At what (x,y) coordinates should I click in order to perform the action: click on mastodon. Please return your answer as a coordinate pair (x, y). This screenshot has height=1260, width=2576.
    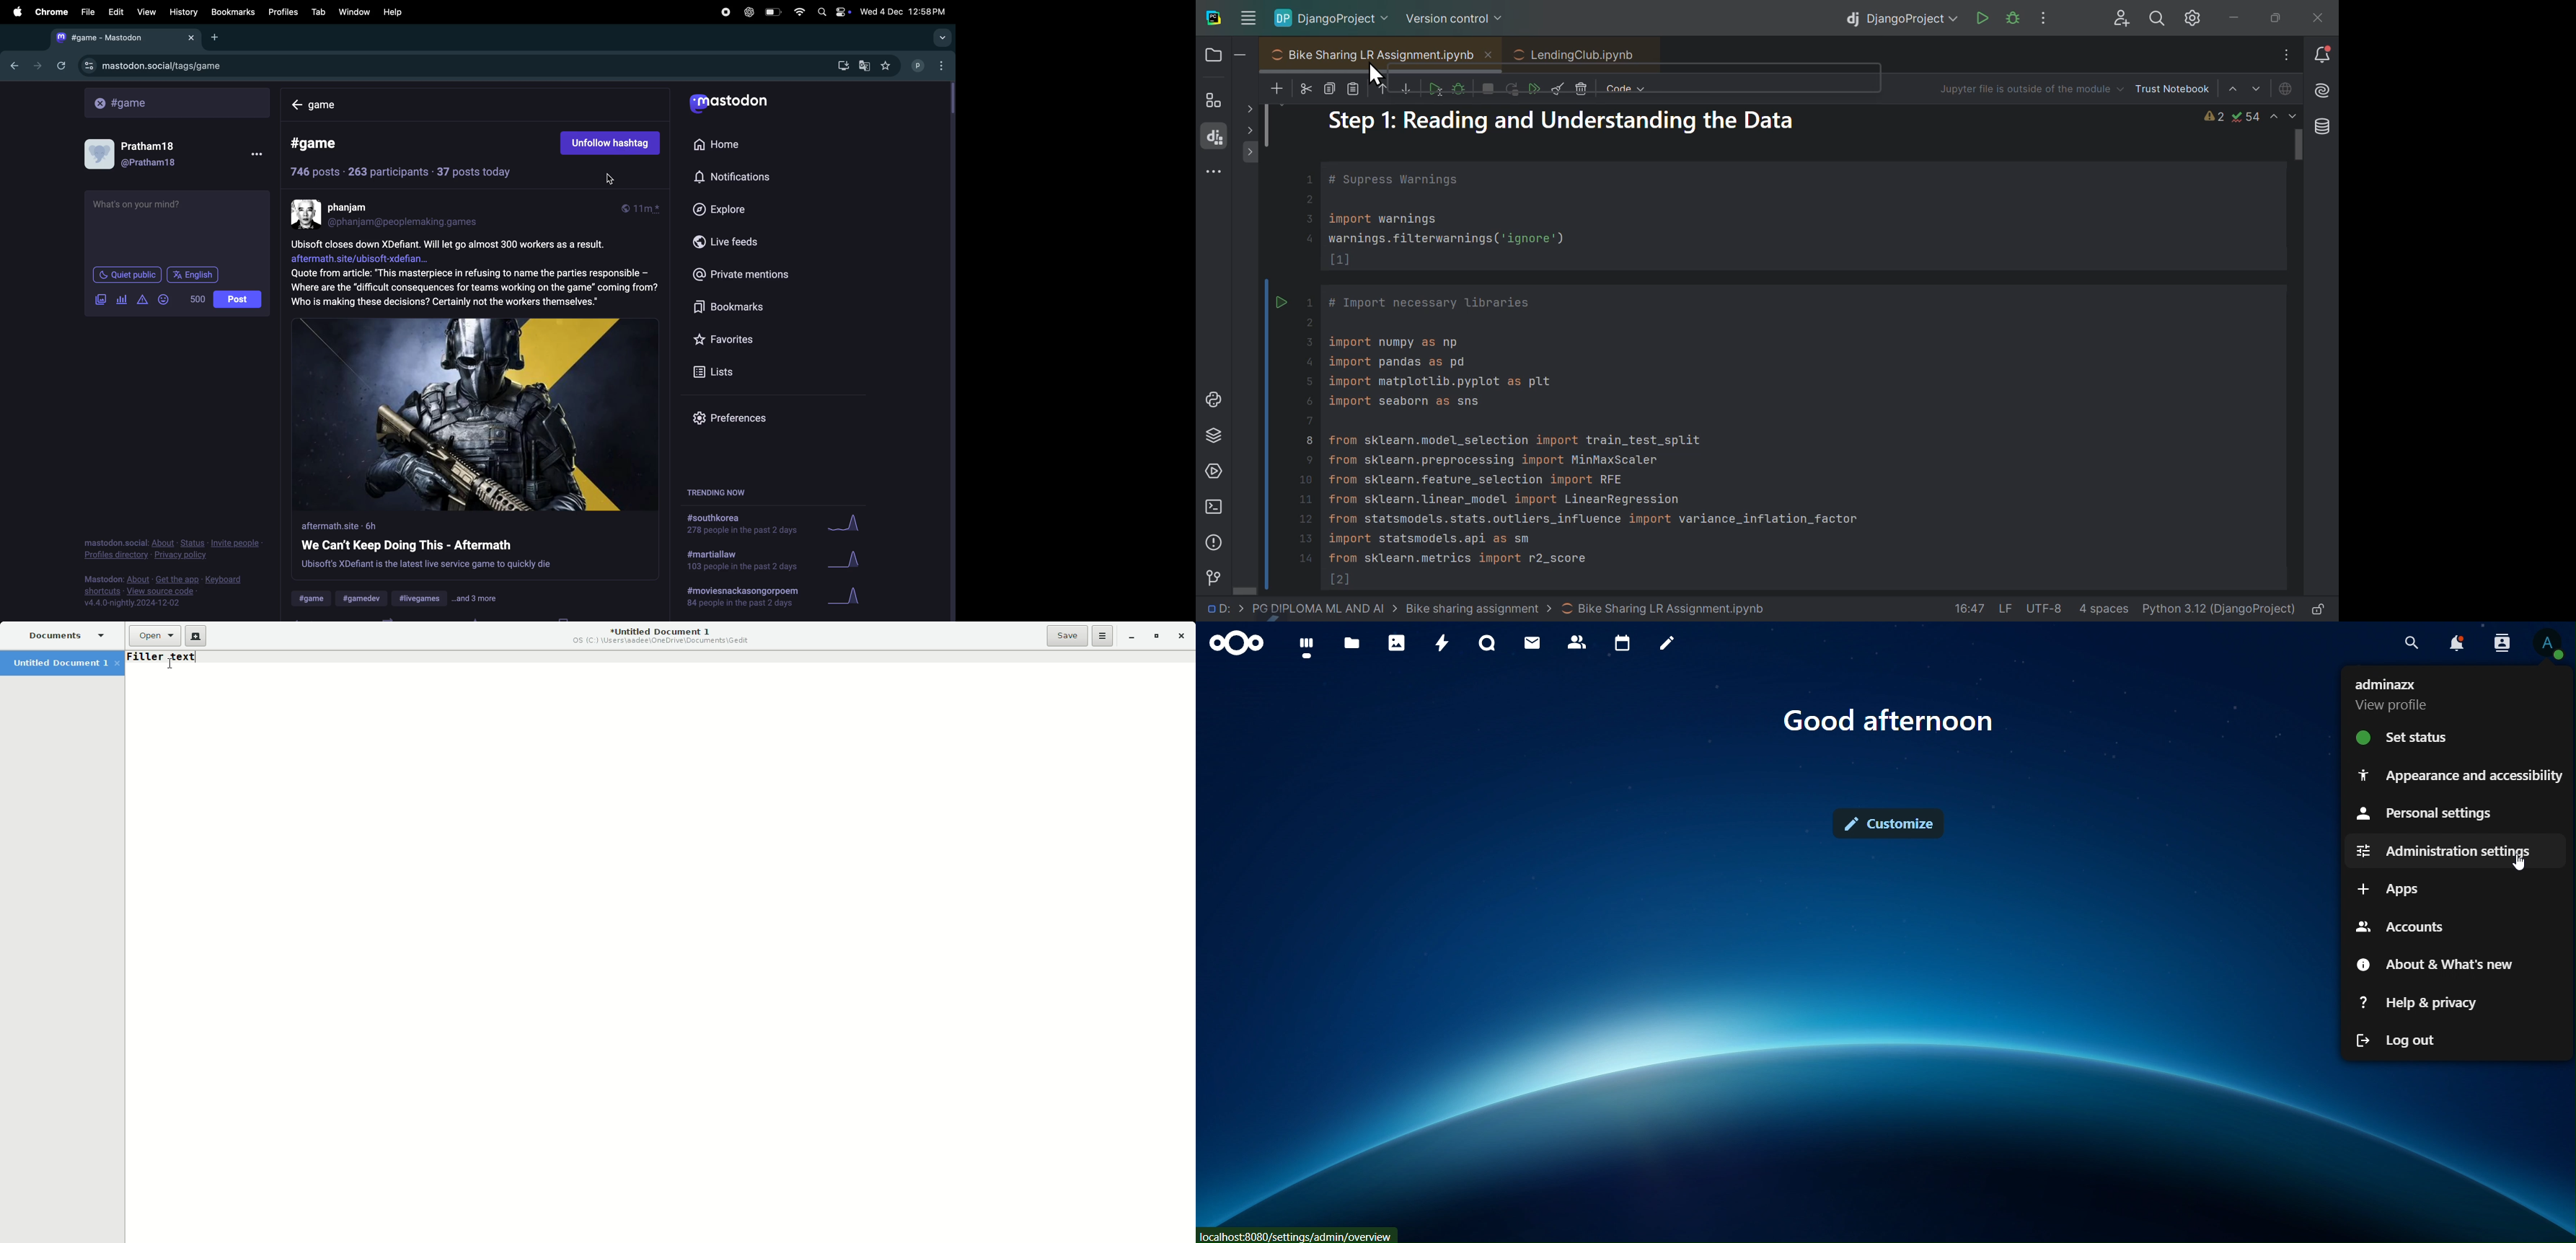
    Looking at the image, I should click on (730, 103).